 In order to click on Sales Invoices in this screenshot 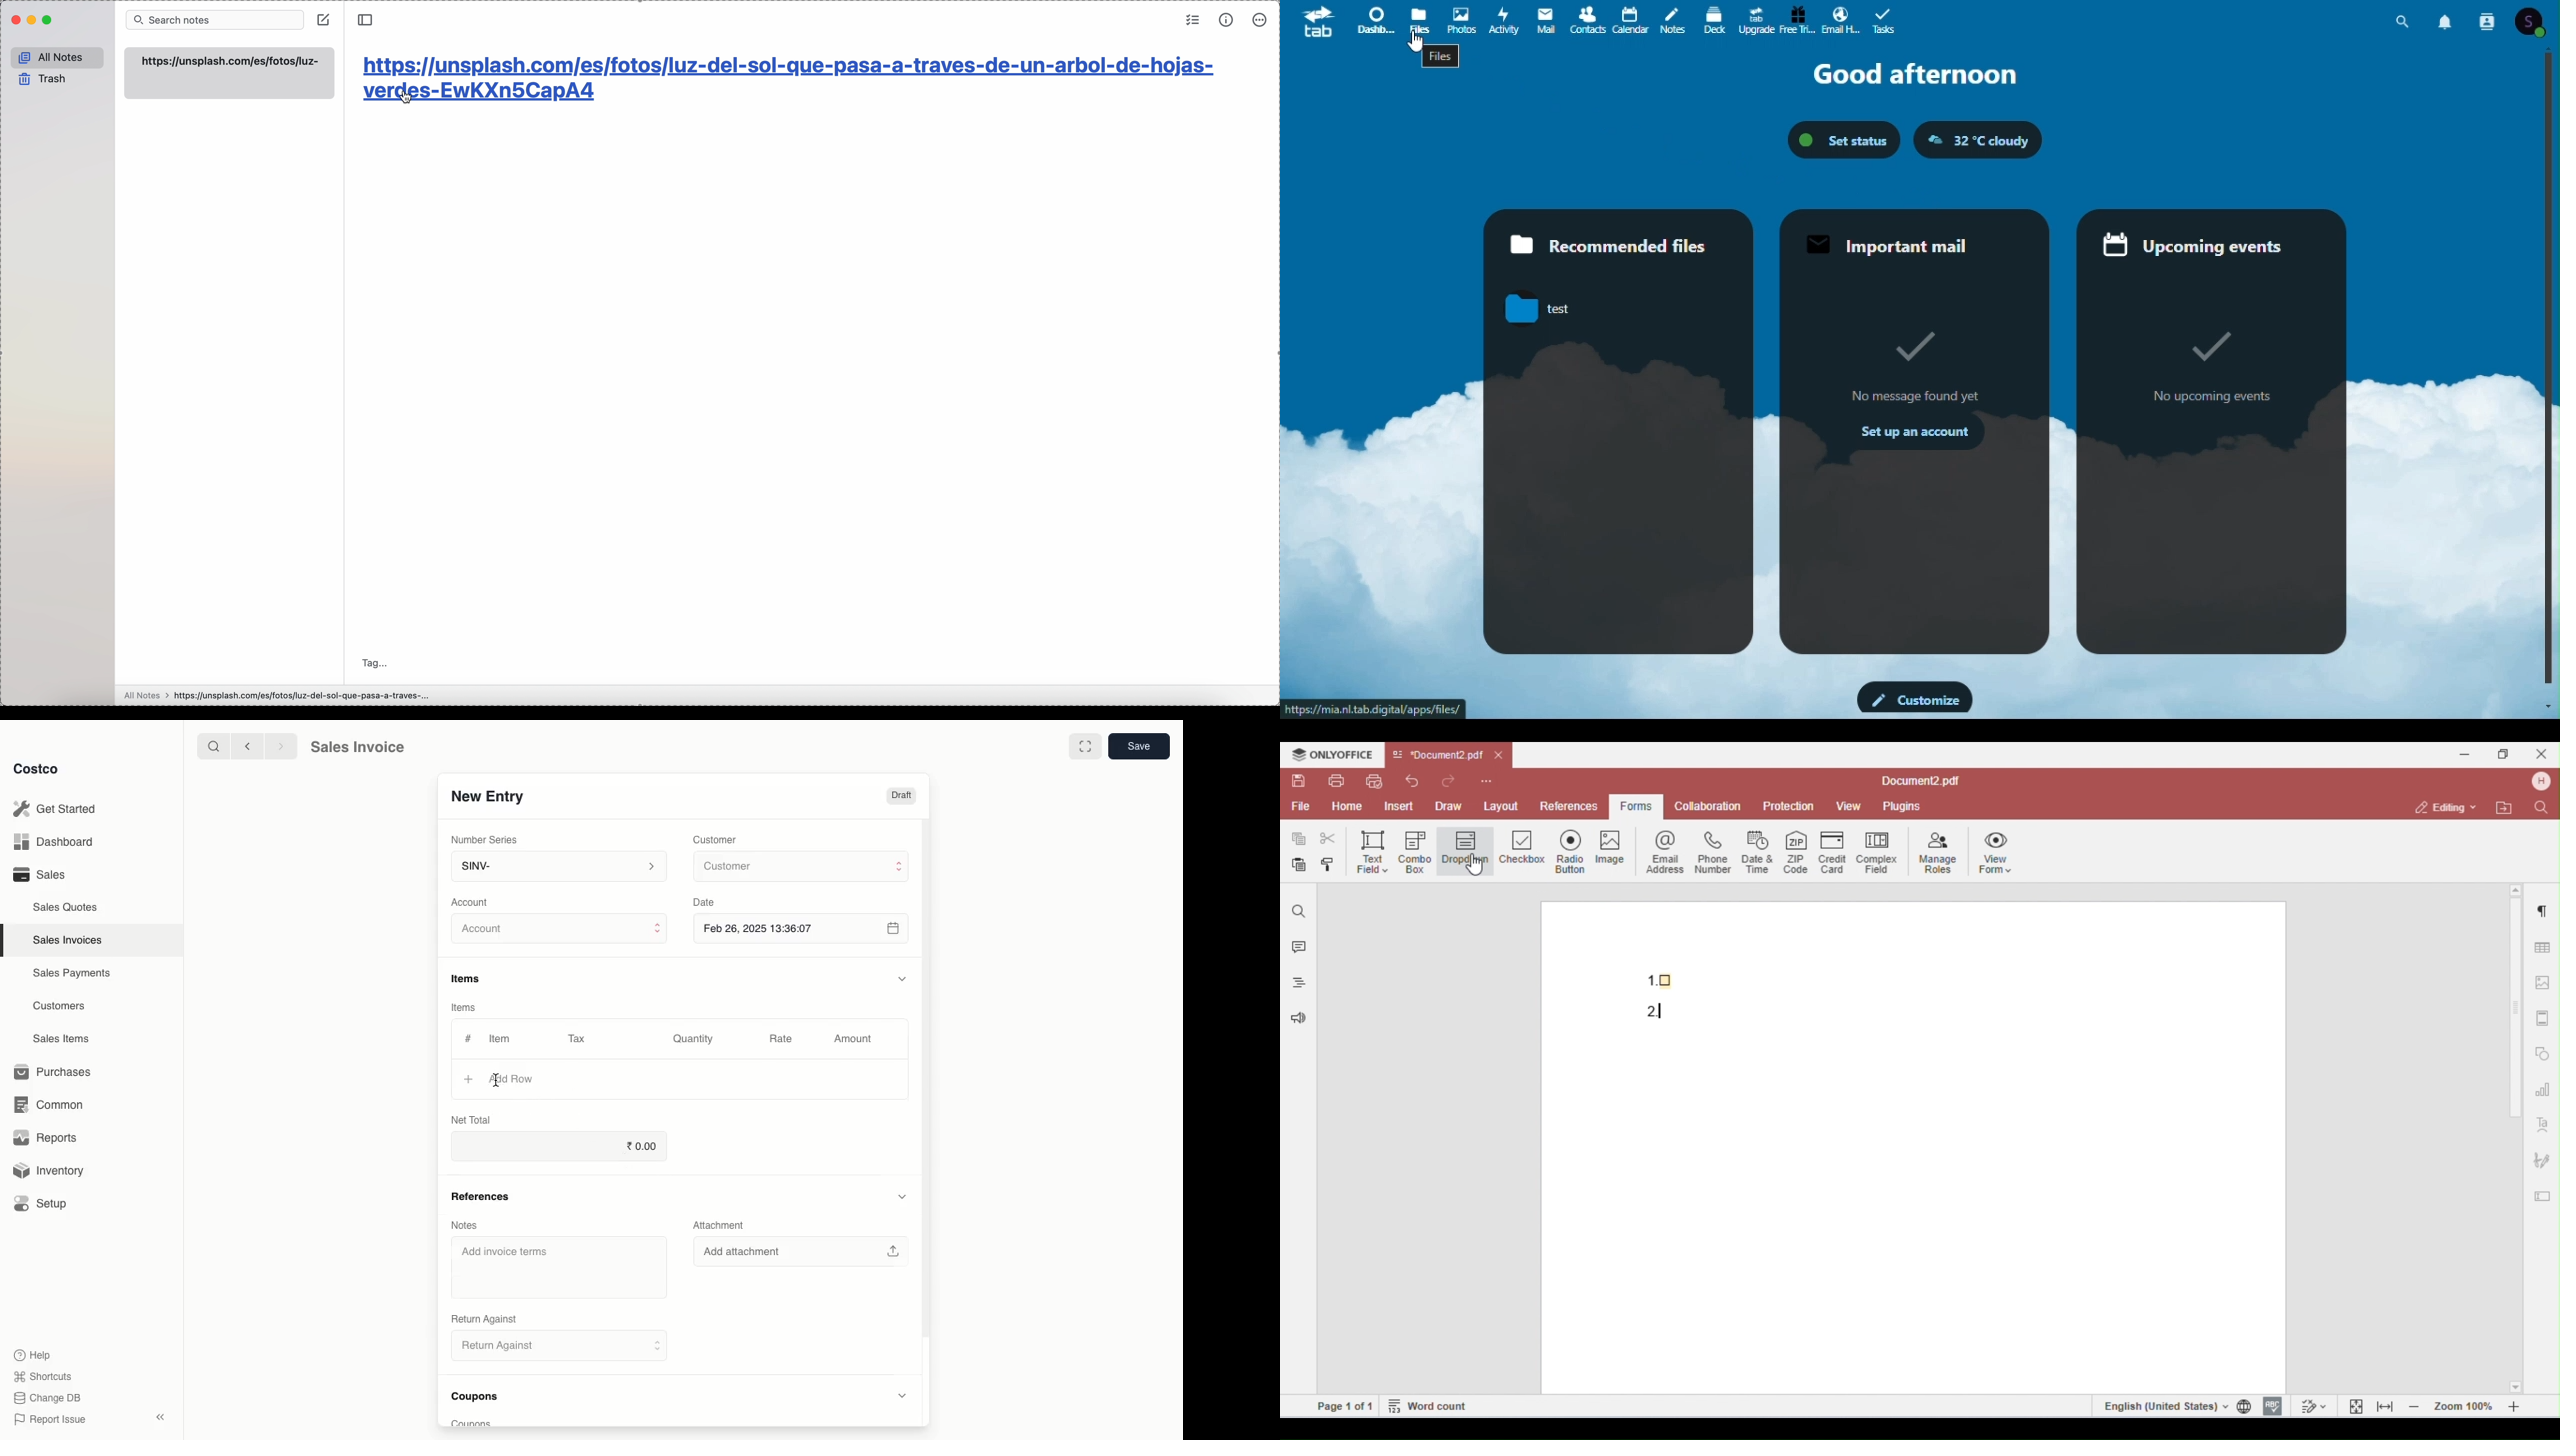, I will do `click(68, 940)`.